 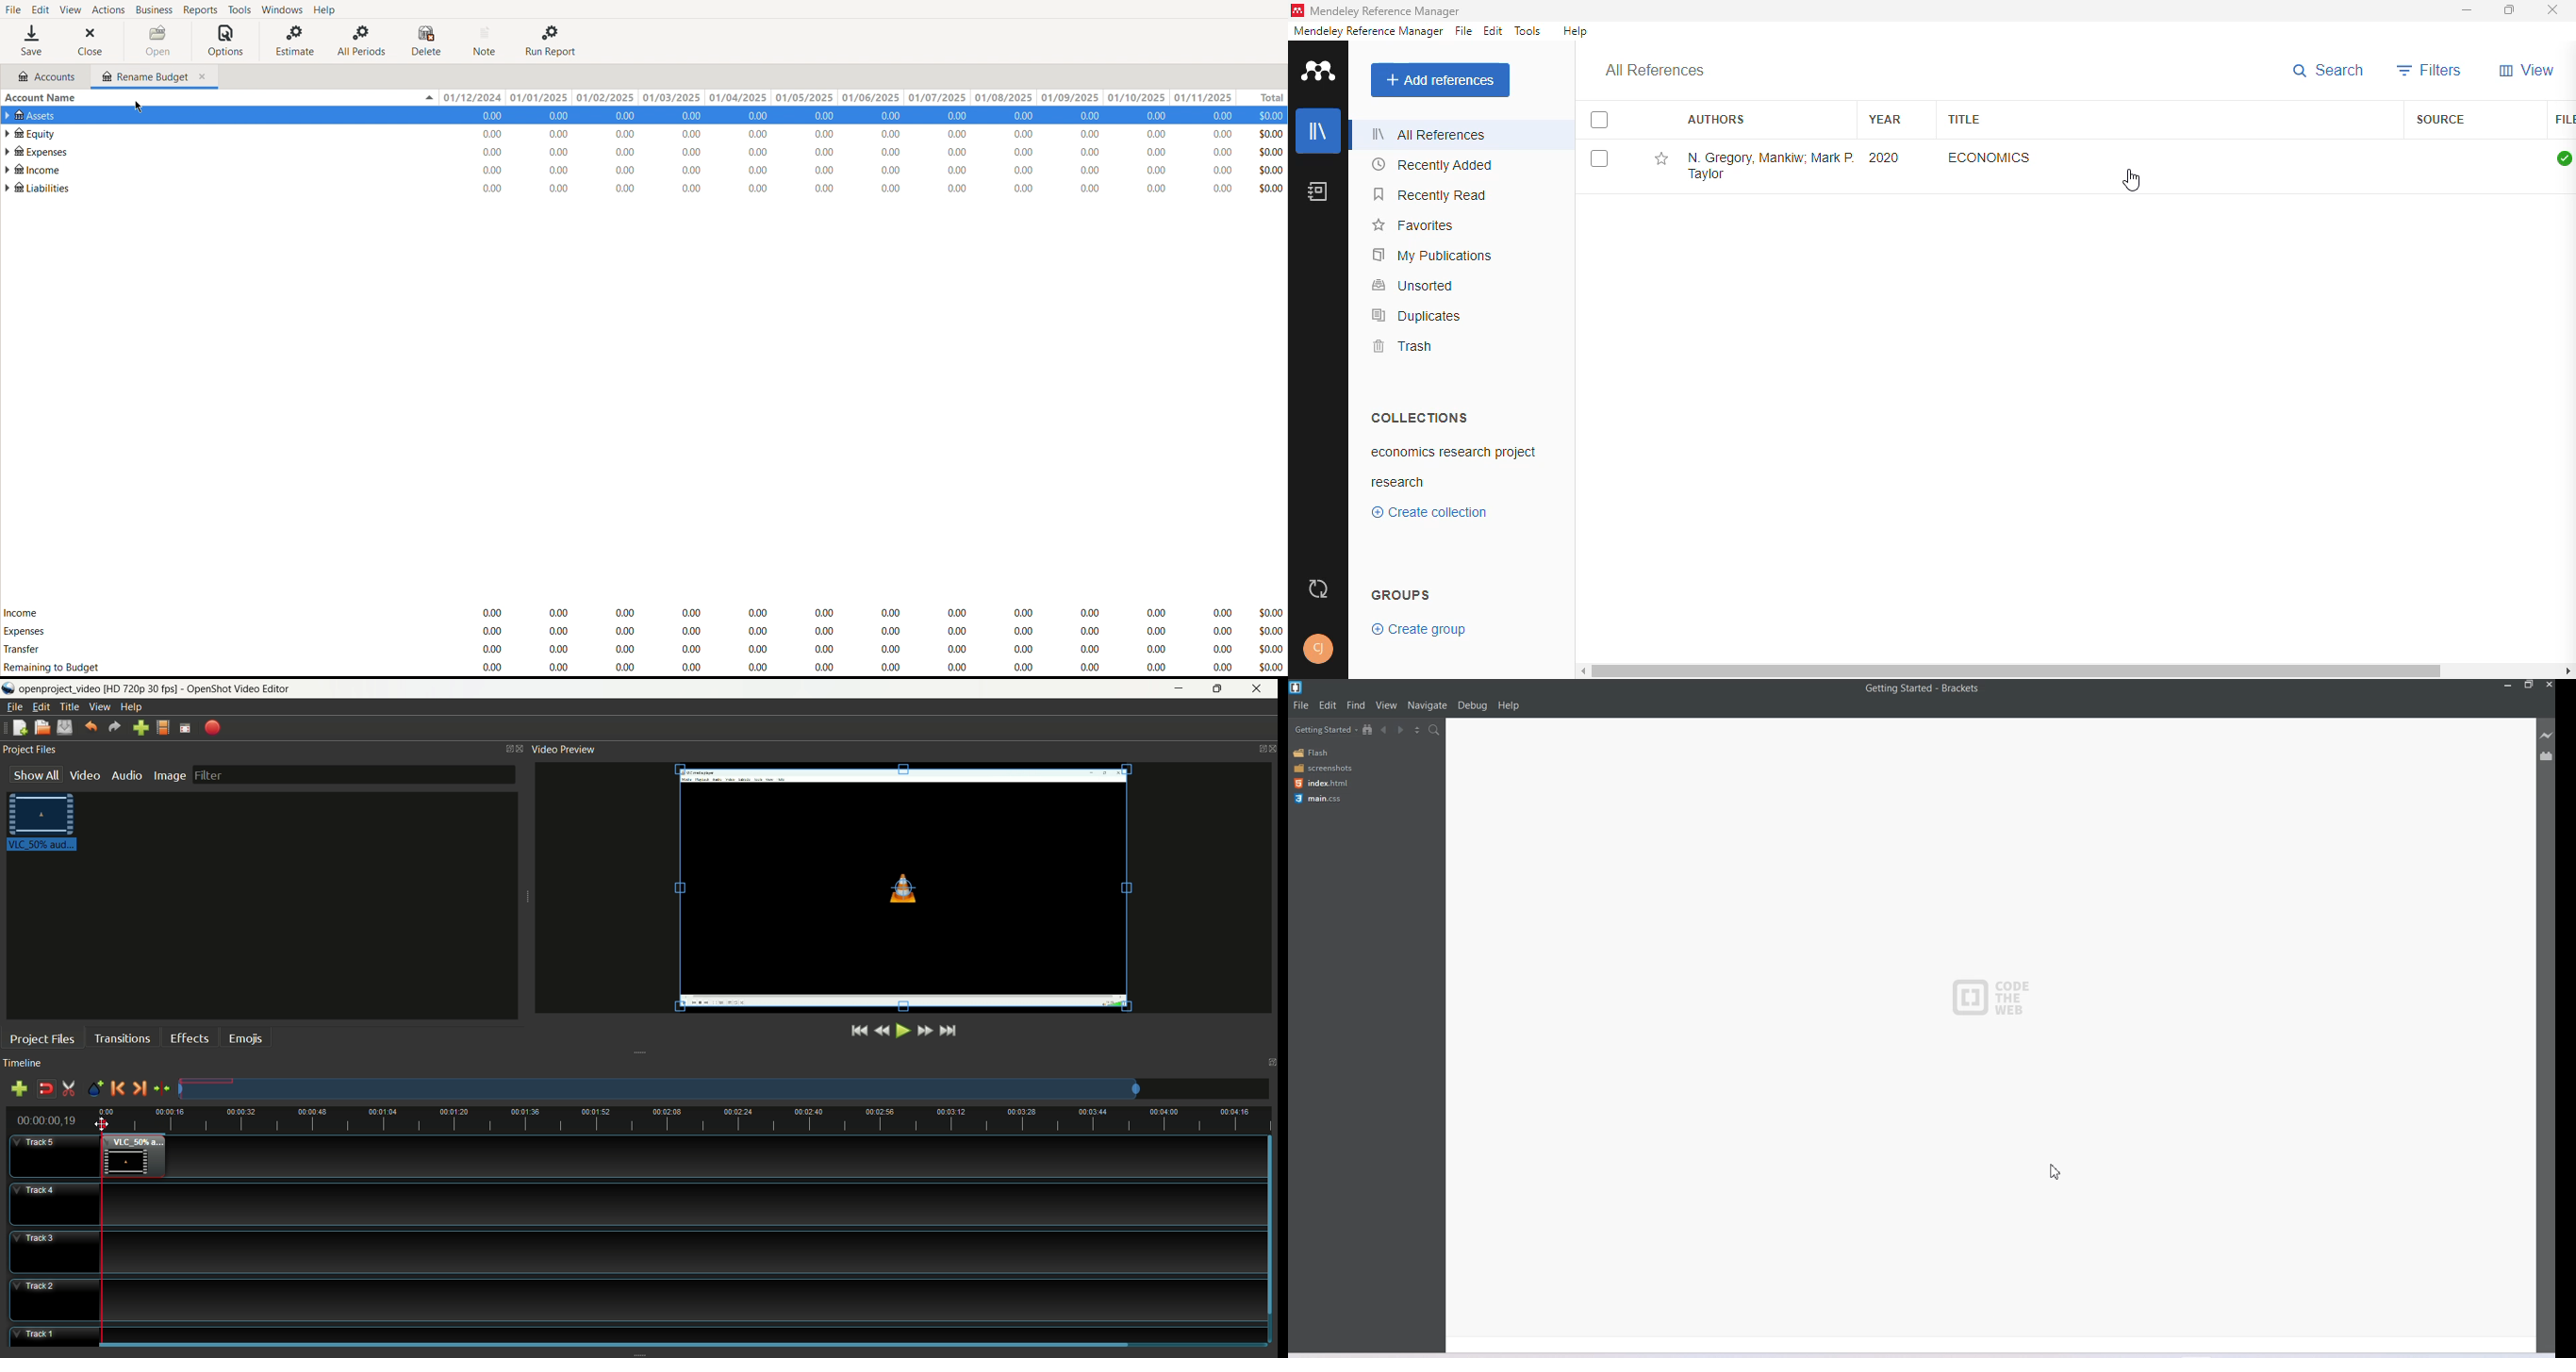 What do you see at coordinates (2552, 9) in the screenshot?
I see `close` at bounding box center [2552, 9].